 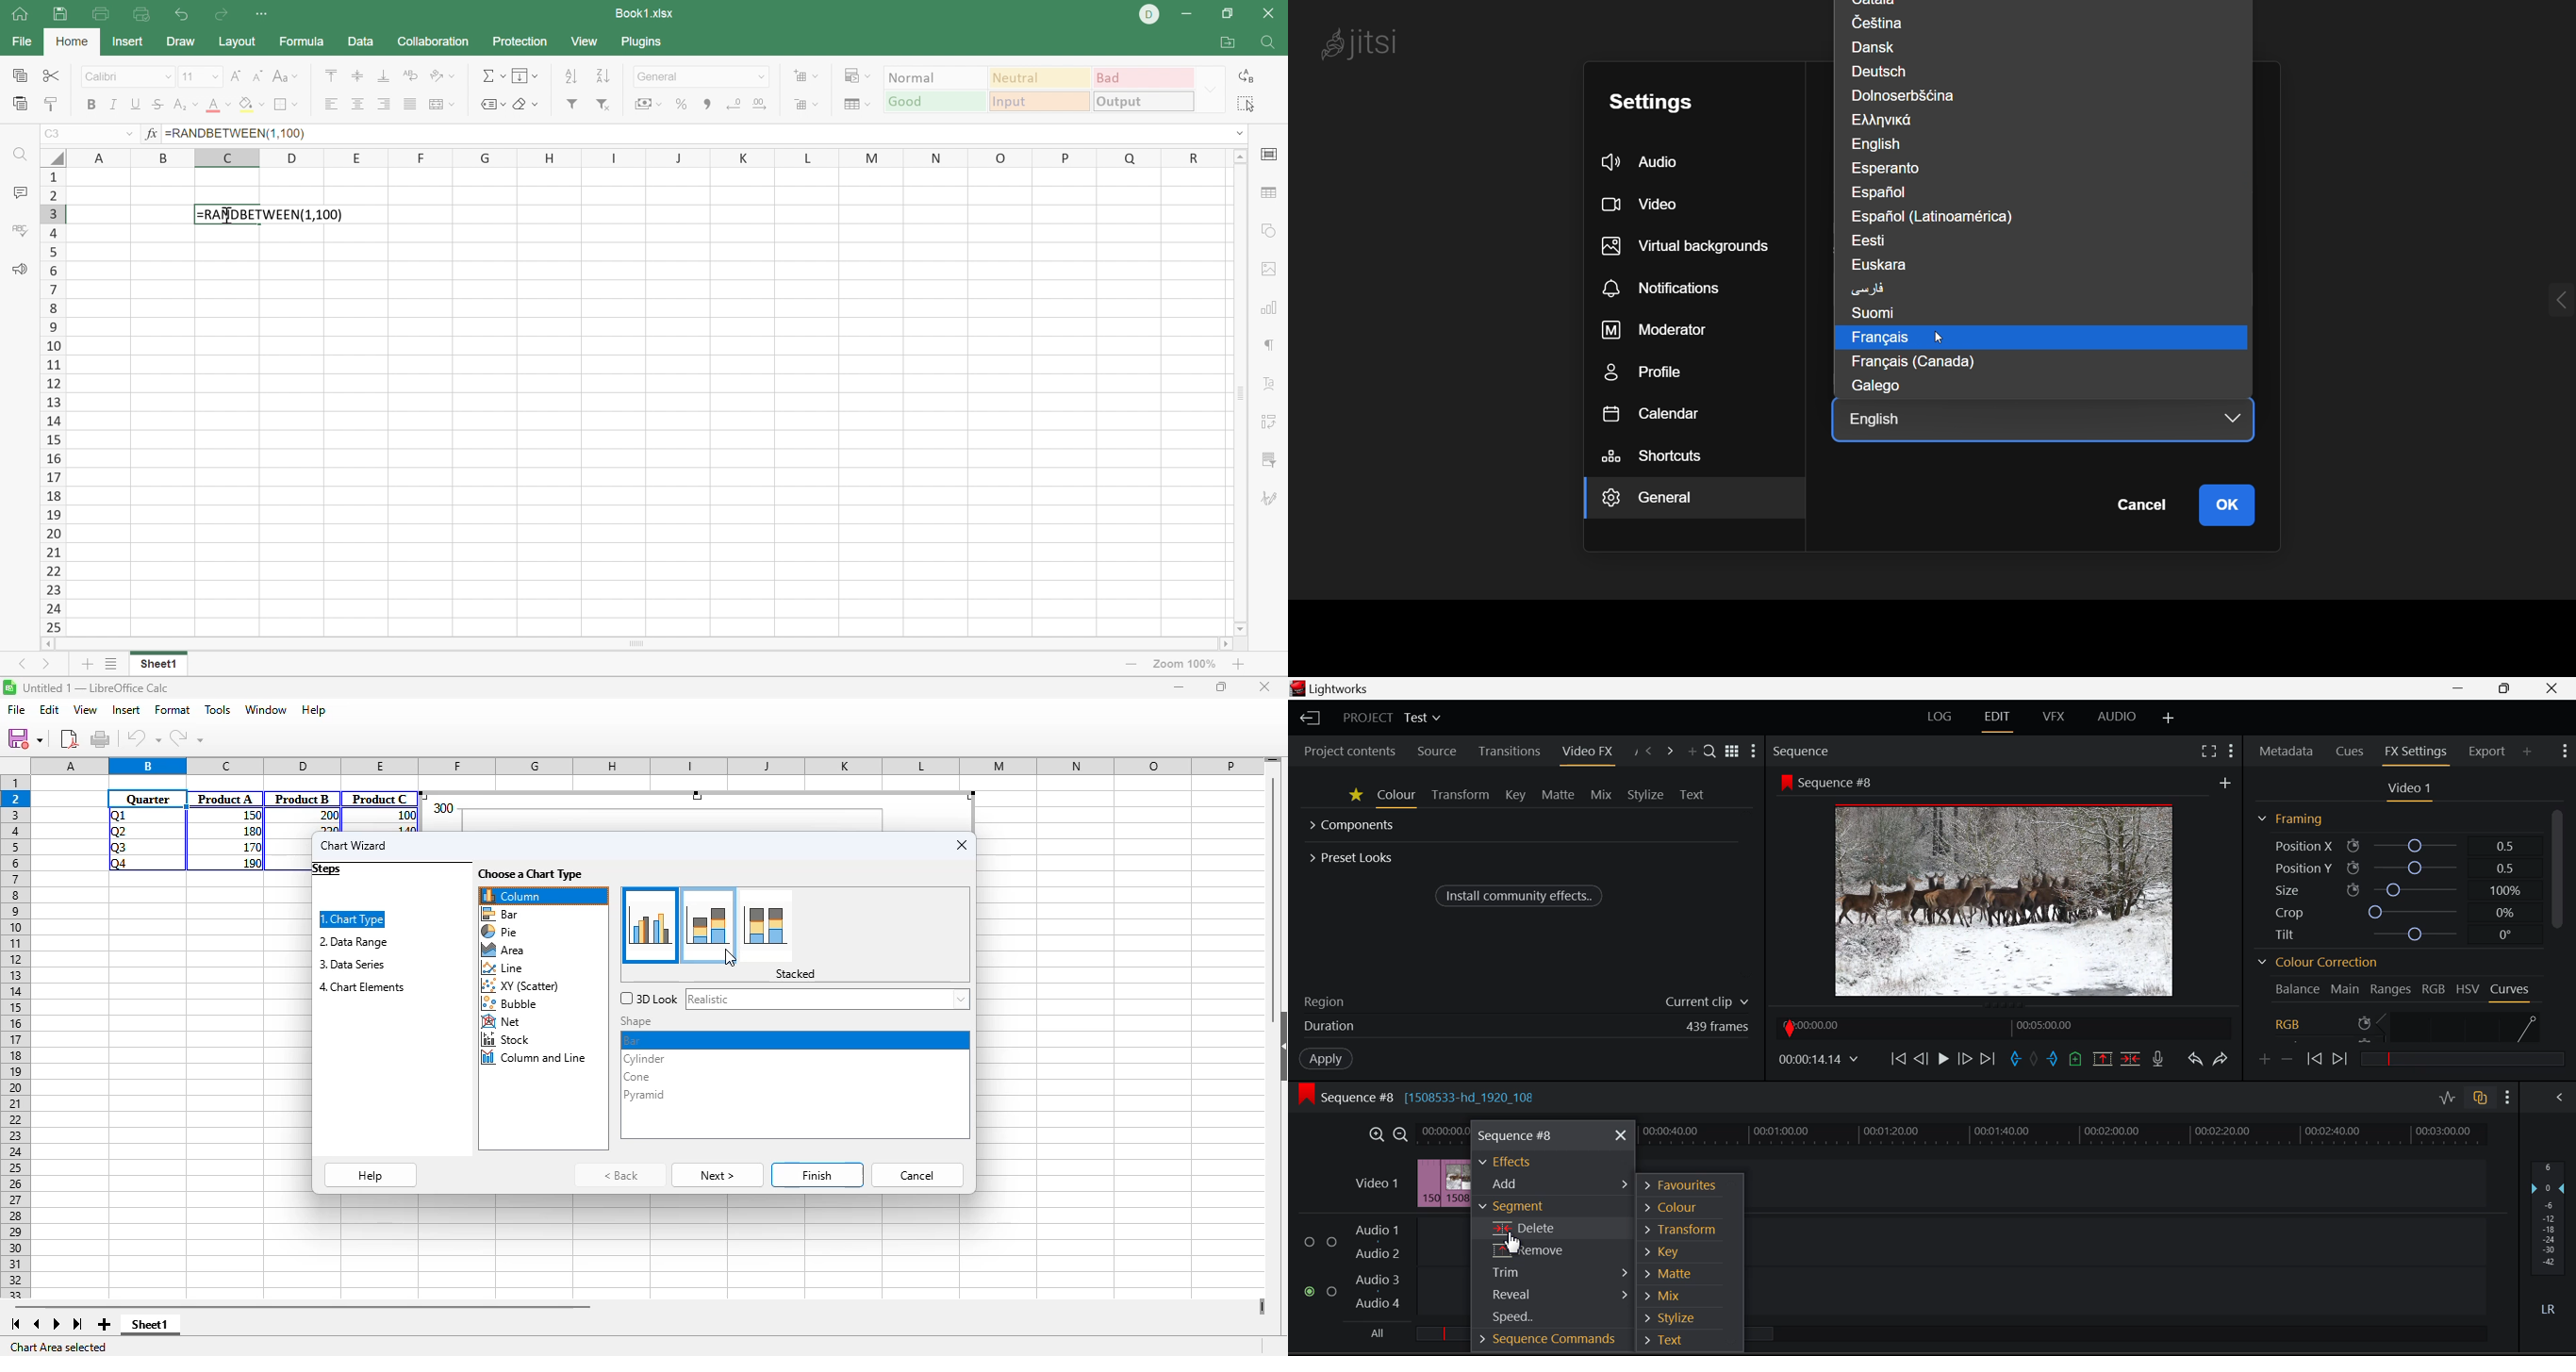 What do you see at coordinates (1755, 752) in the screenshot?
I see `Show Settings` at bounding box center [1755, 752].